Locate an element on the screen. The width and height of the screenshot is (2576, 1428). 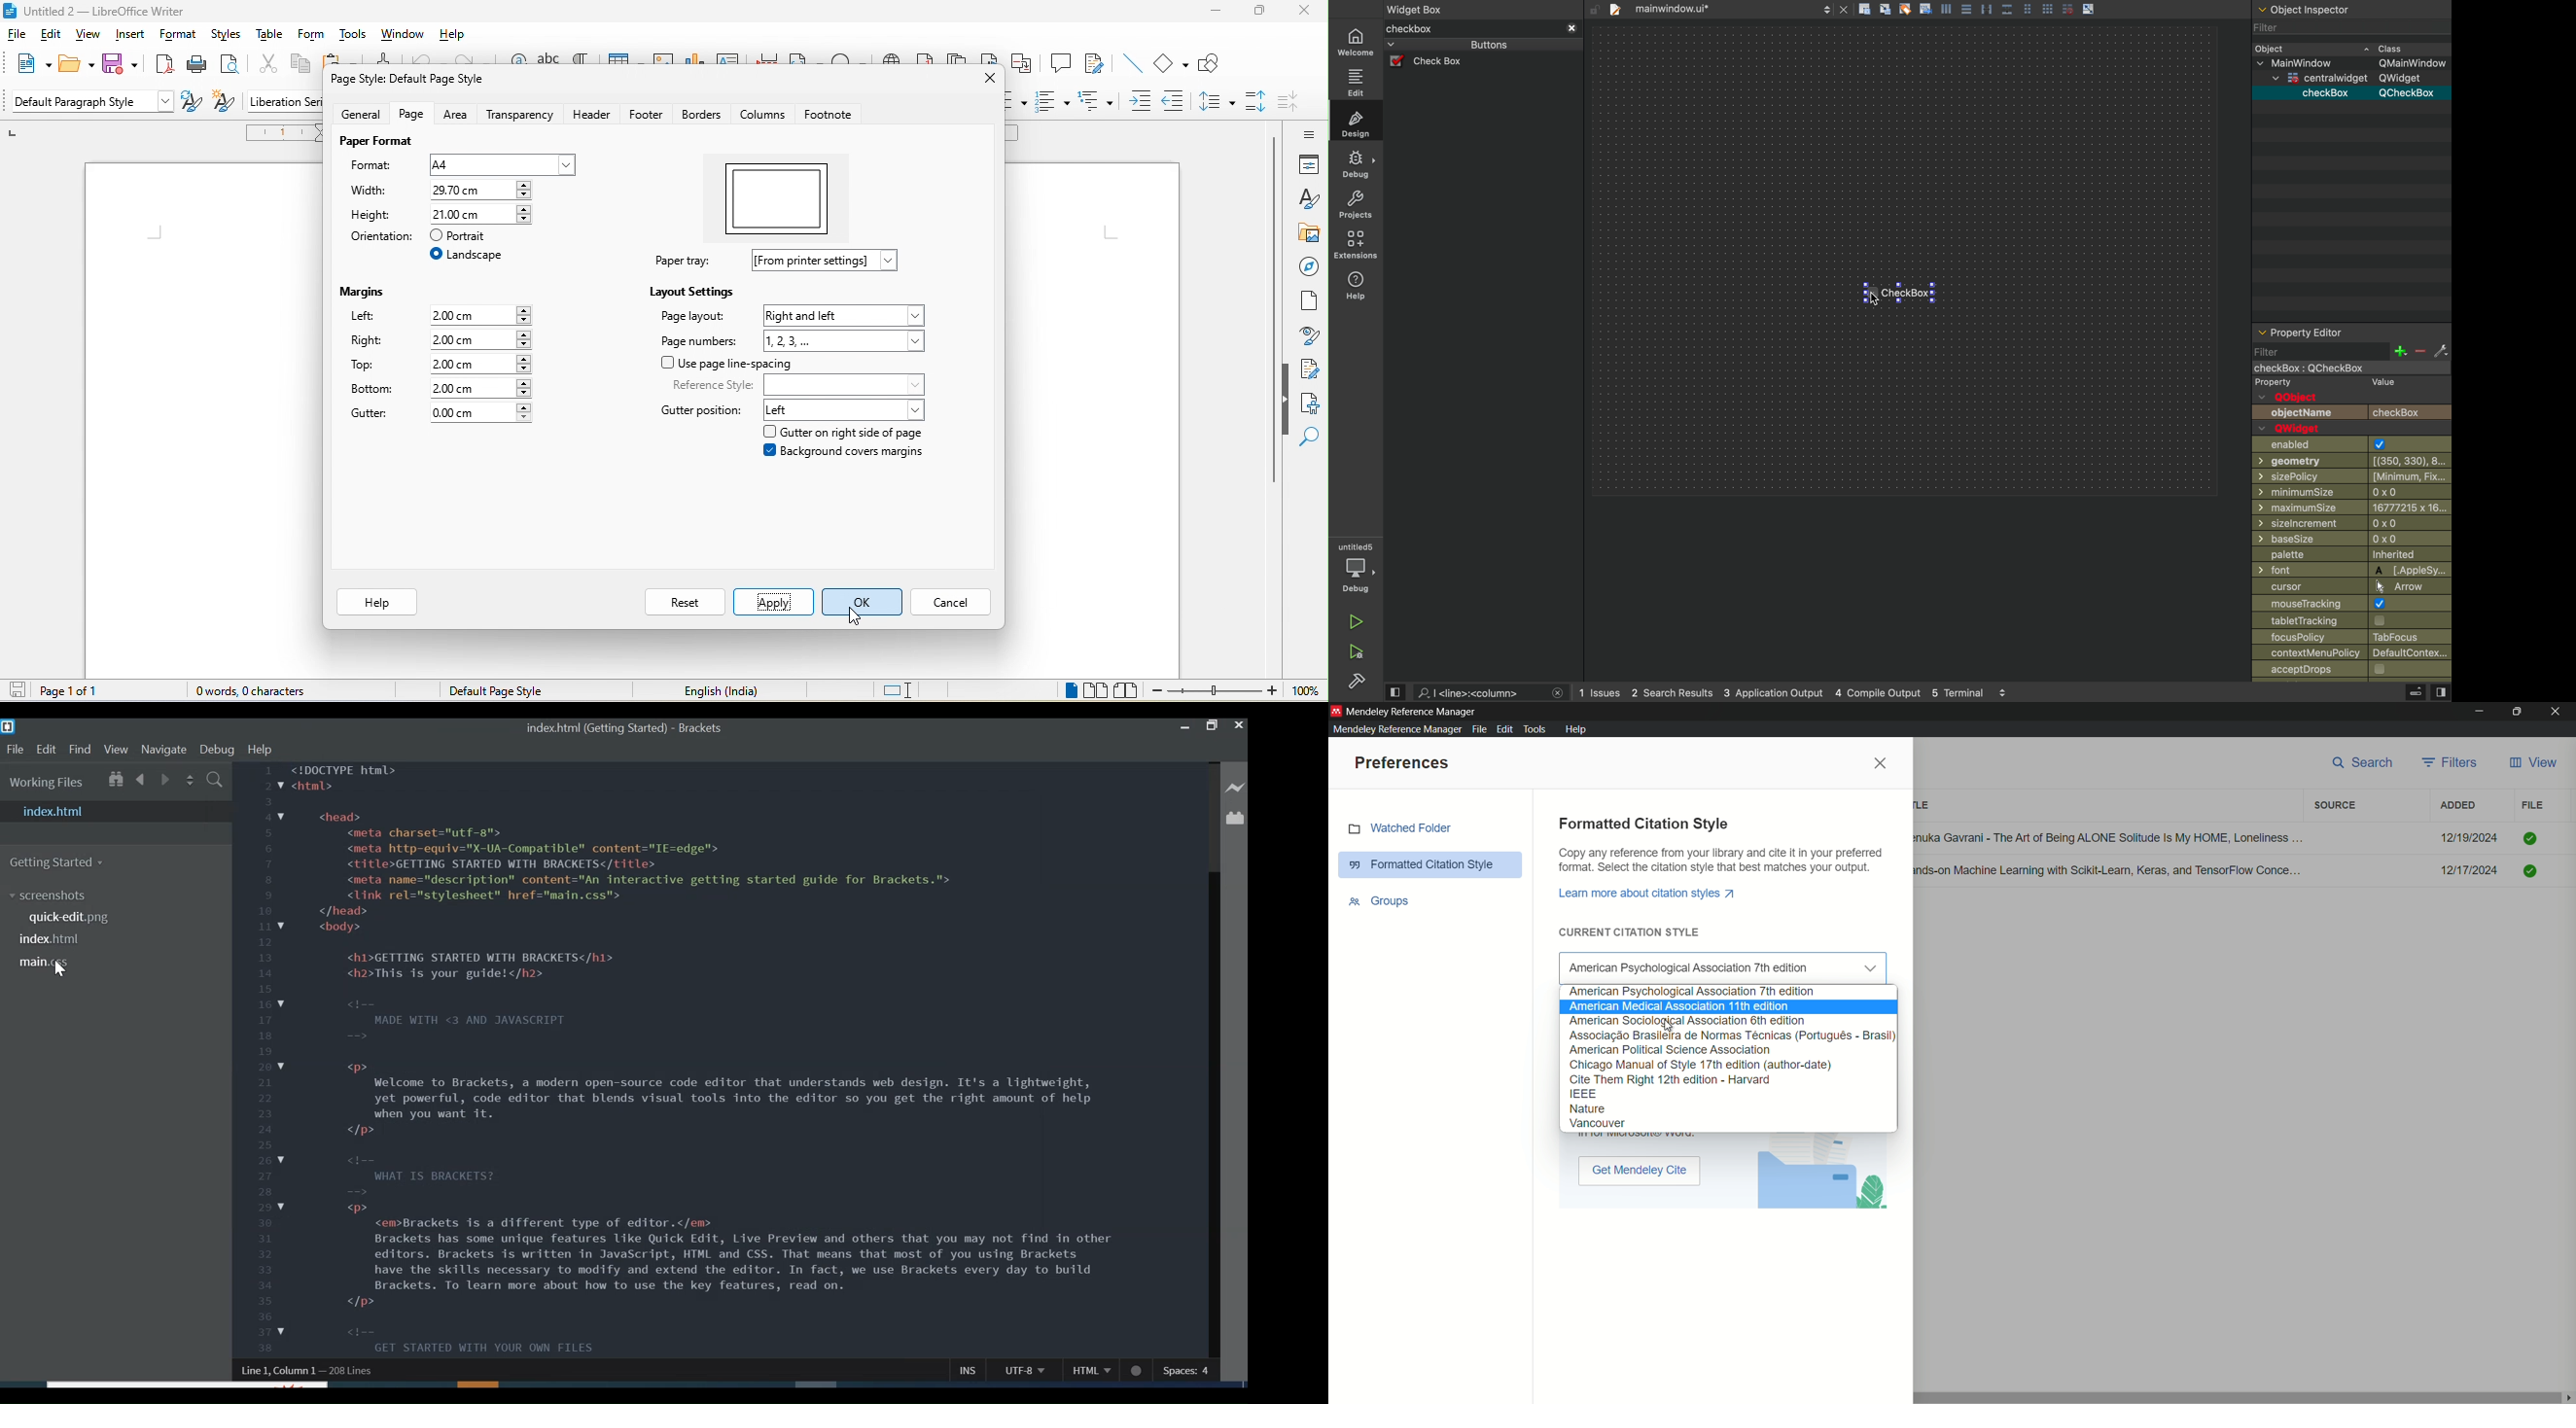
paper tray is located at coordinates (686, 261).